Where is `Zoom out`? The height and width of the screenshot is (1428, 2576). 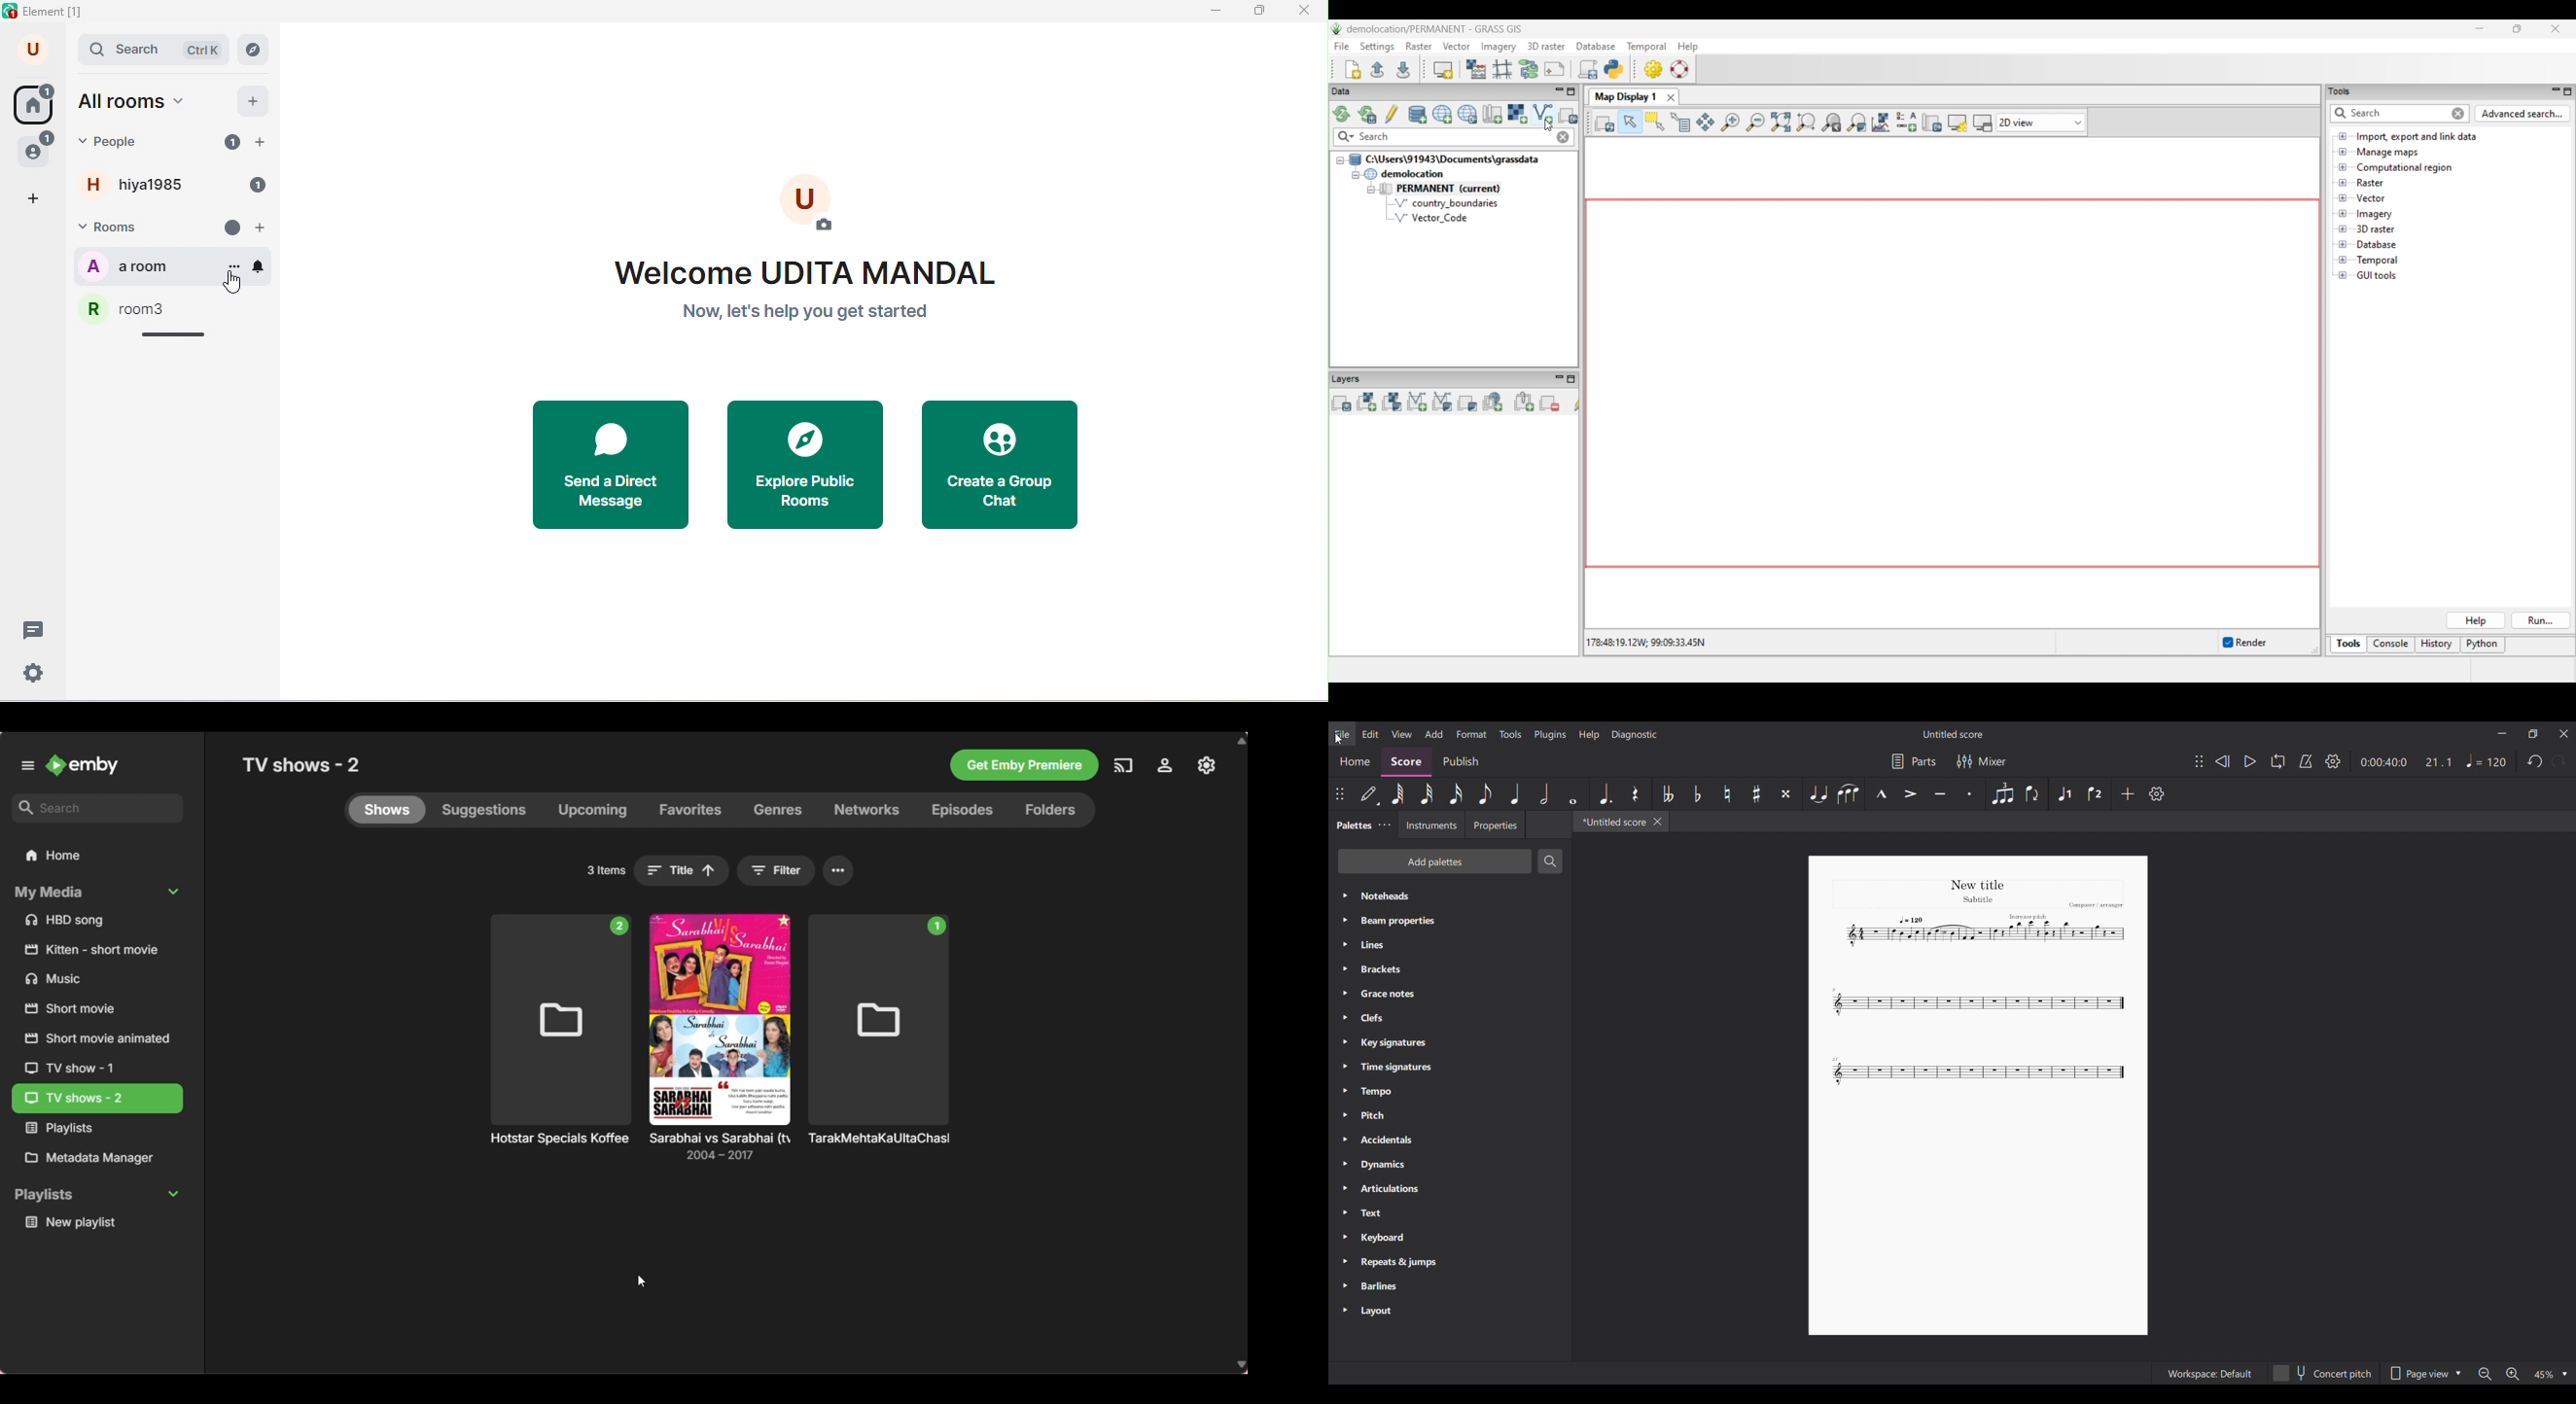
Zoom out is located at coordinates (2485, 1374).